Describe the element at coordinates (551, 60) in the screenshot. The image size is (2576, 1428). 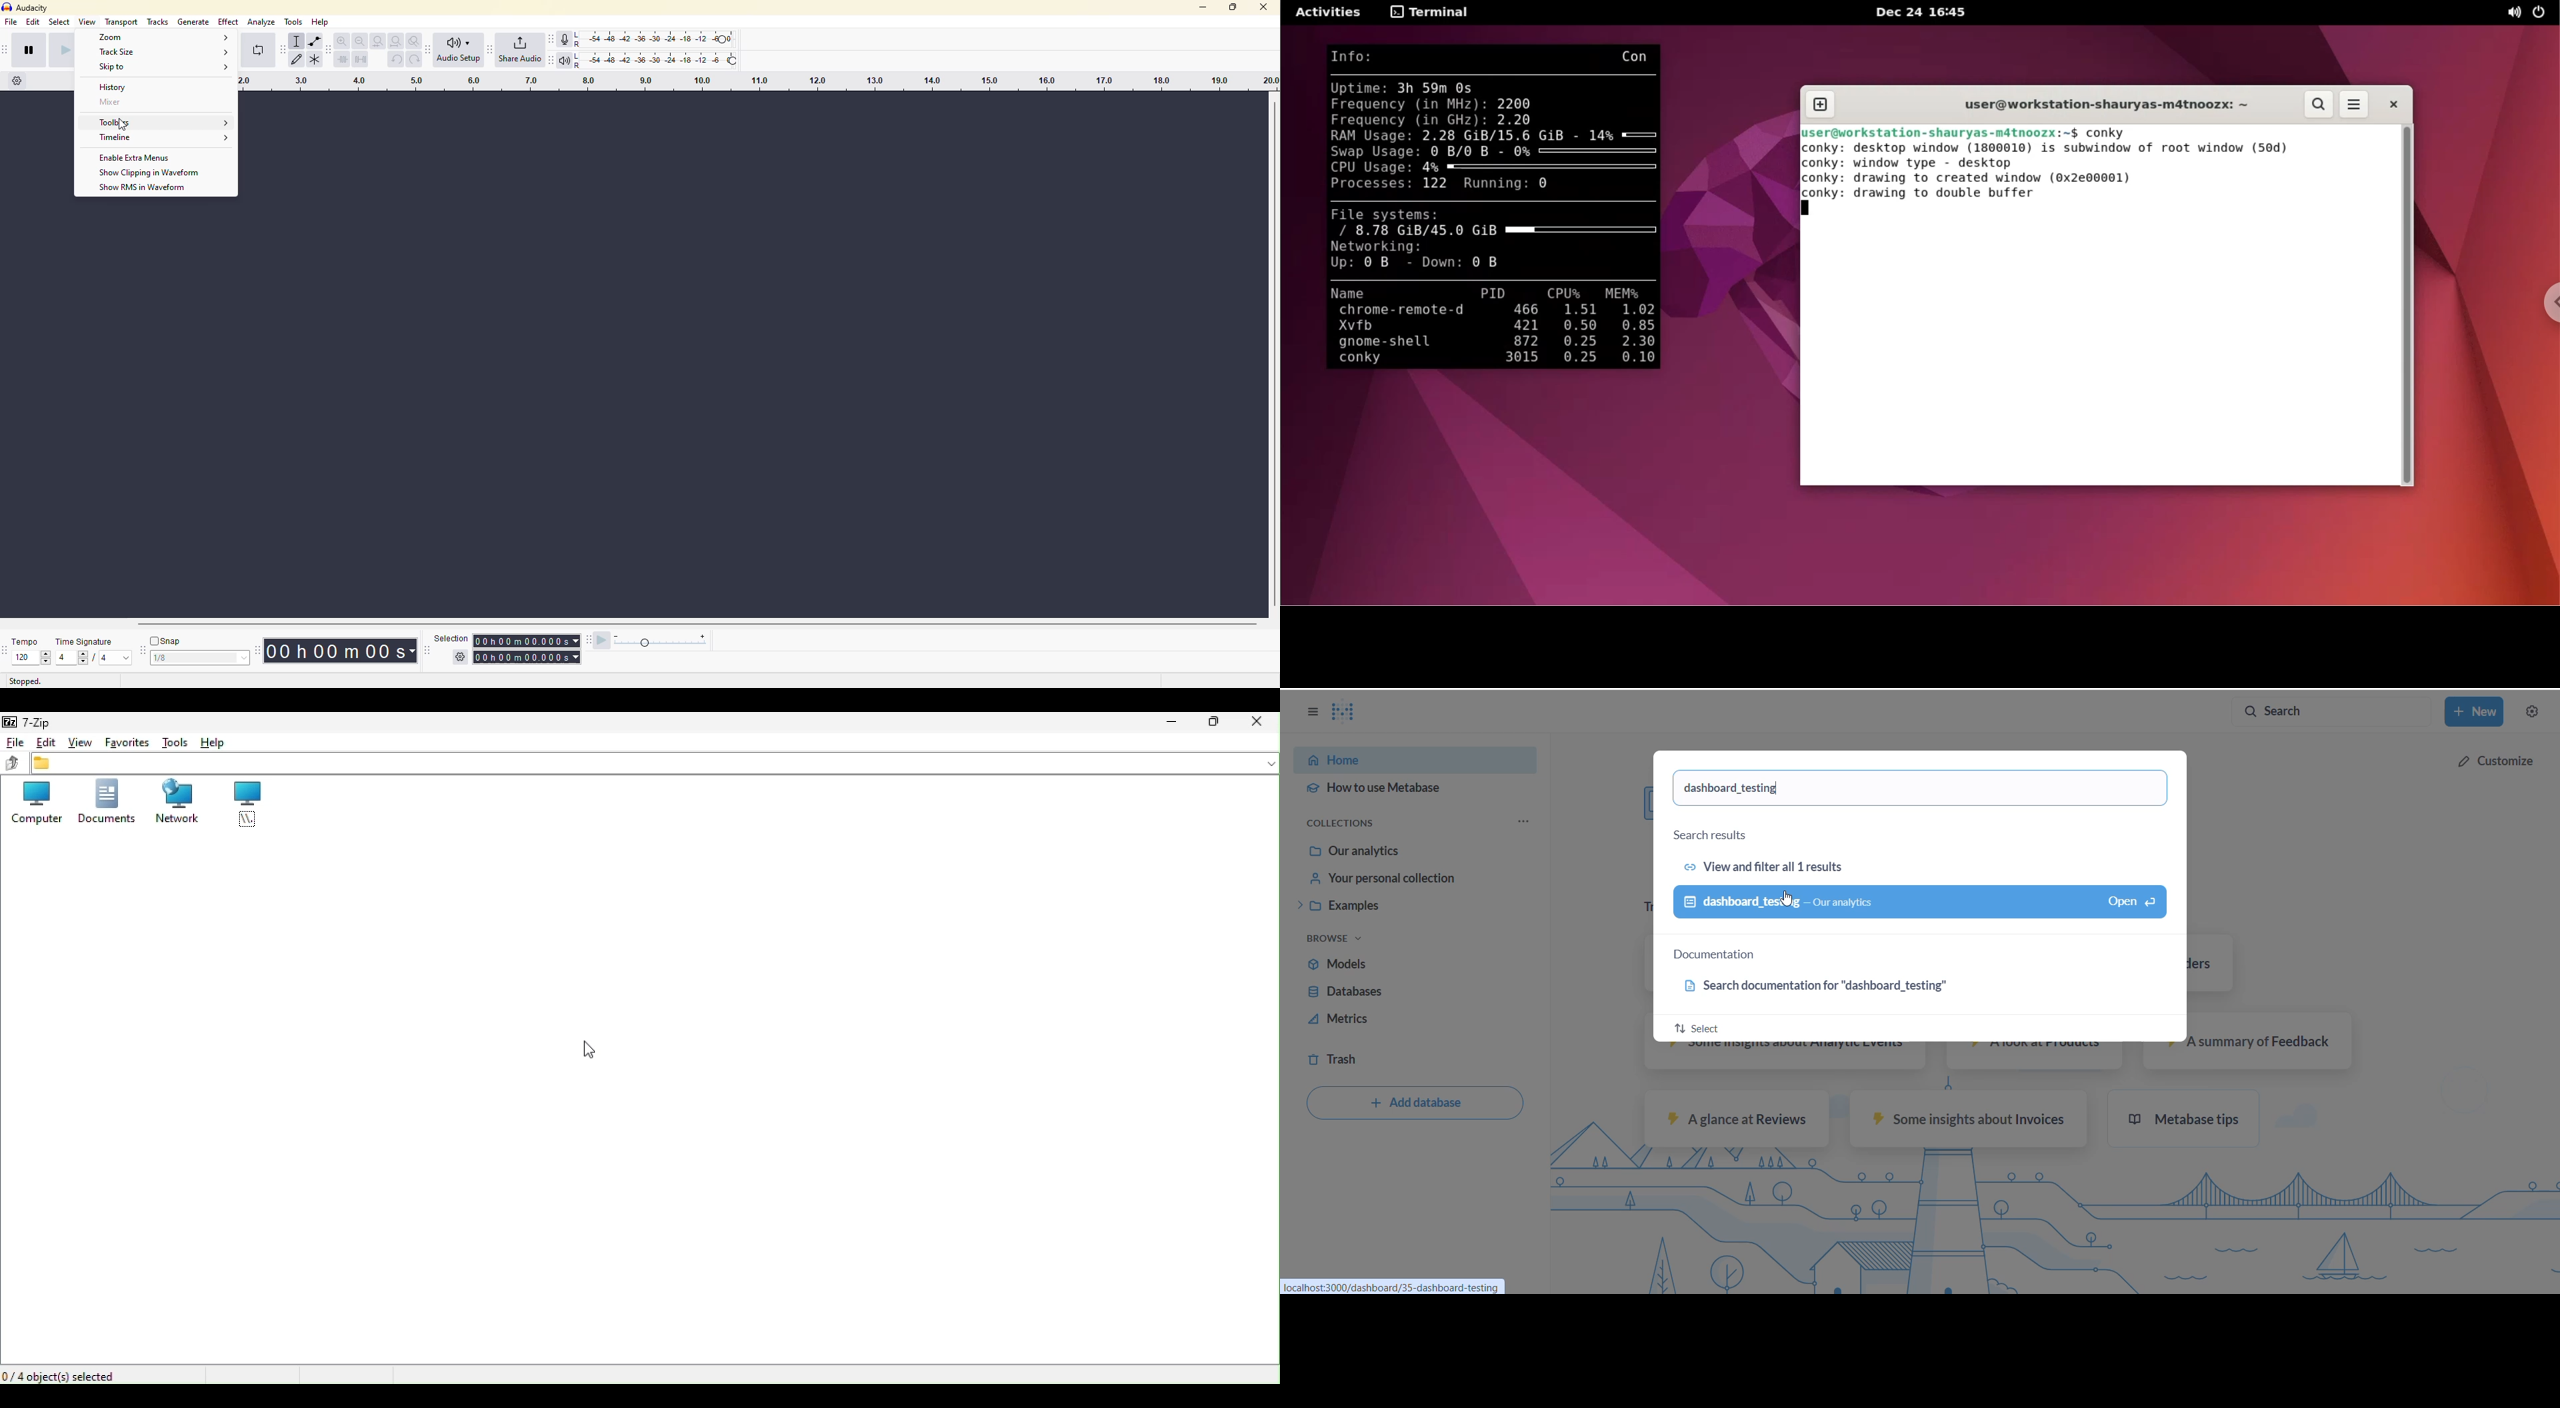
I see `play meter toolbar` at that location.